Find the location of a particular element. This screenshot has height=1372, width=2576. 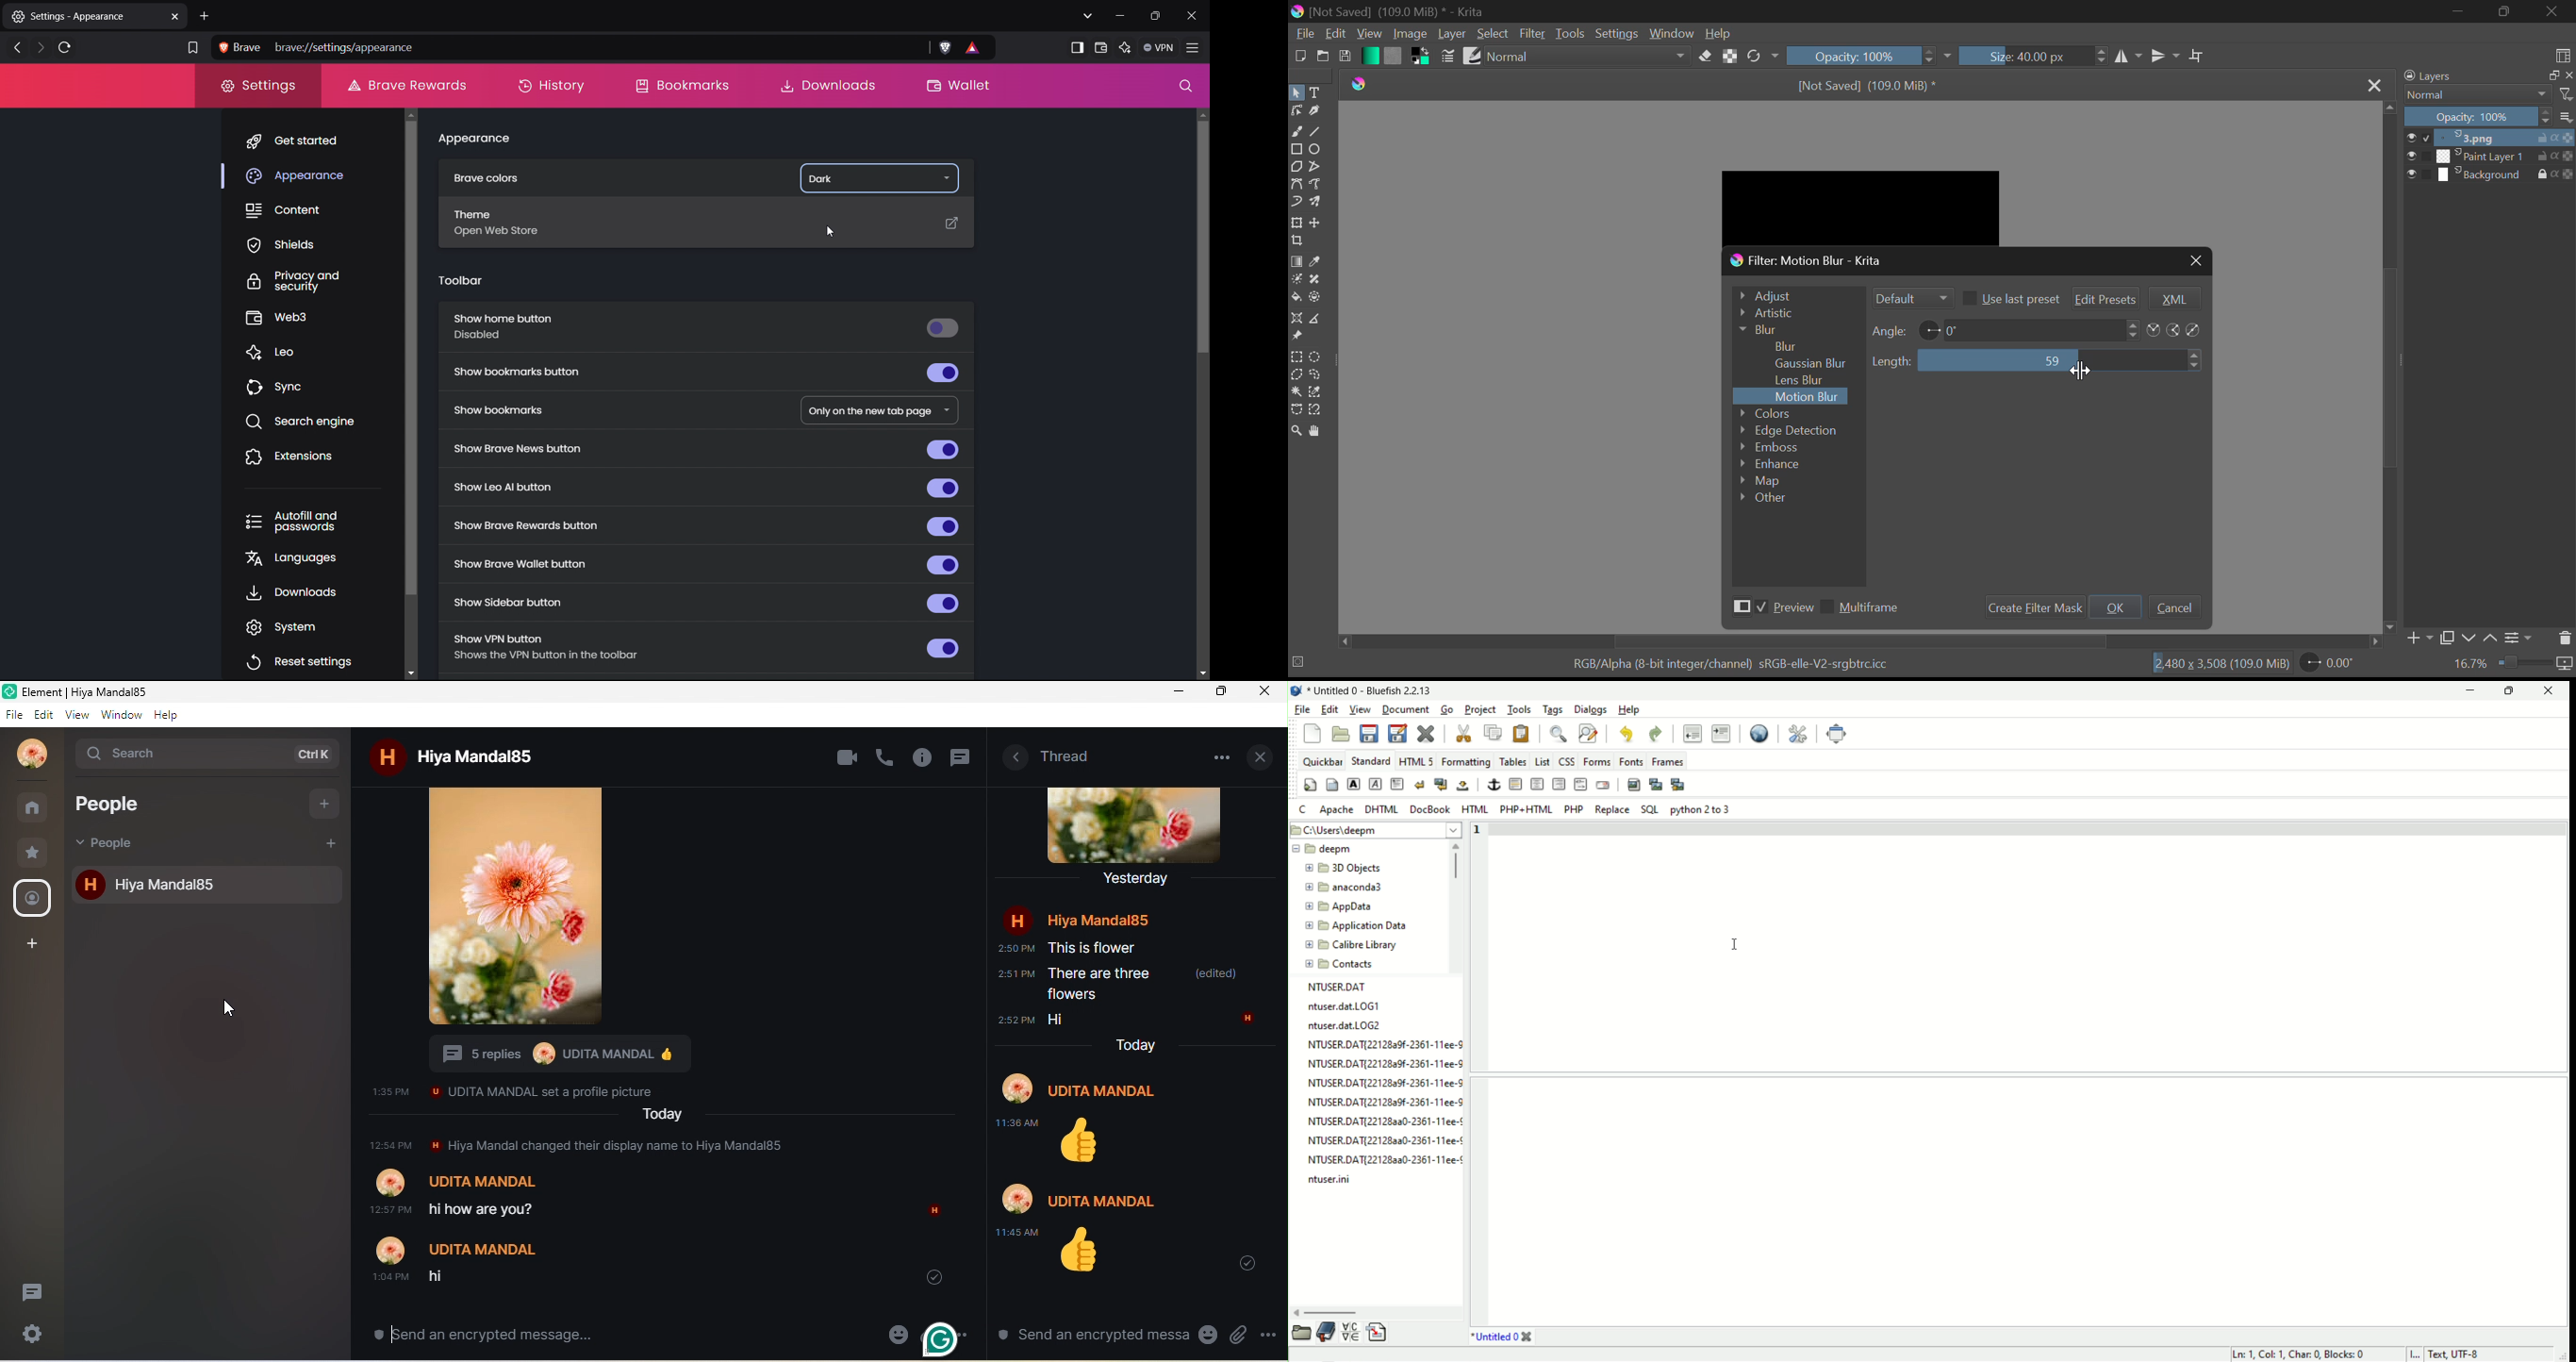

Profile picture is located at coordinates (389, 1184).